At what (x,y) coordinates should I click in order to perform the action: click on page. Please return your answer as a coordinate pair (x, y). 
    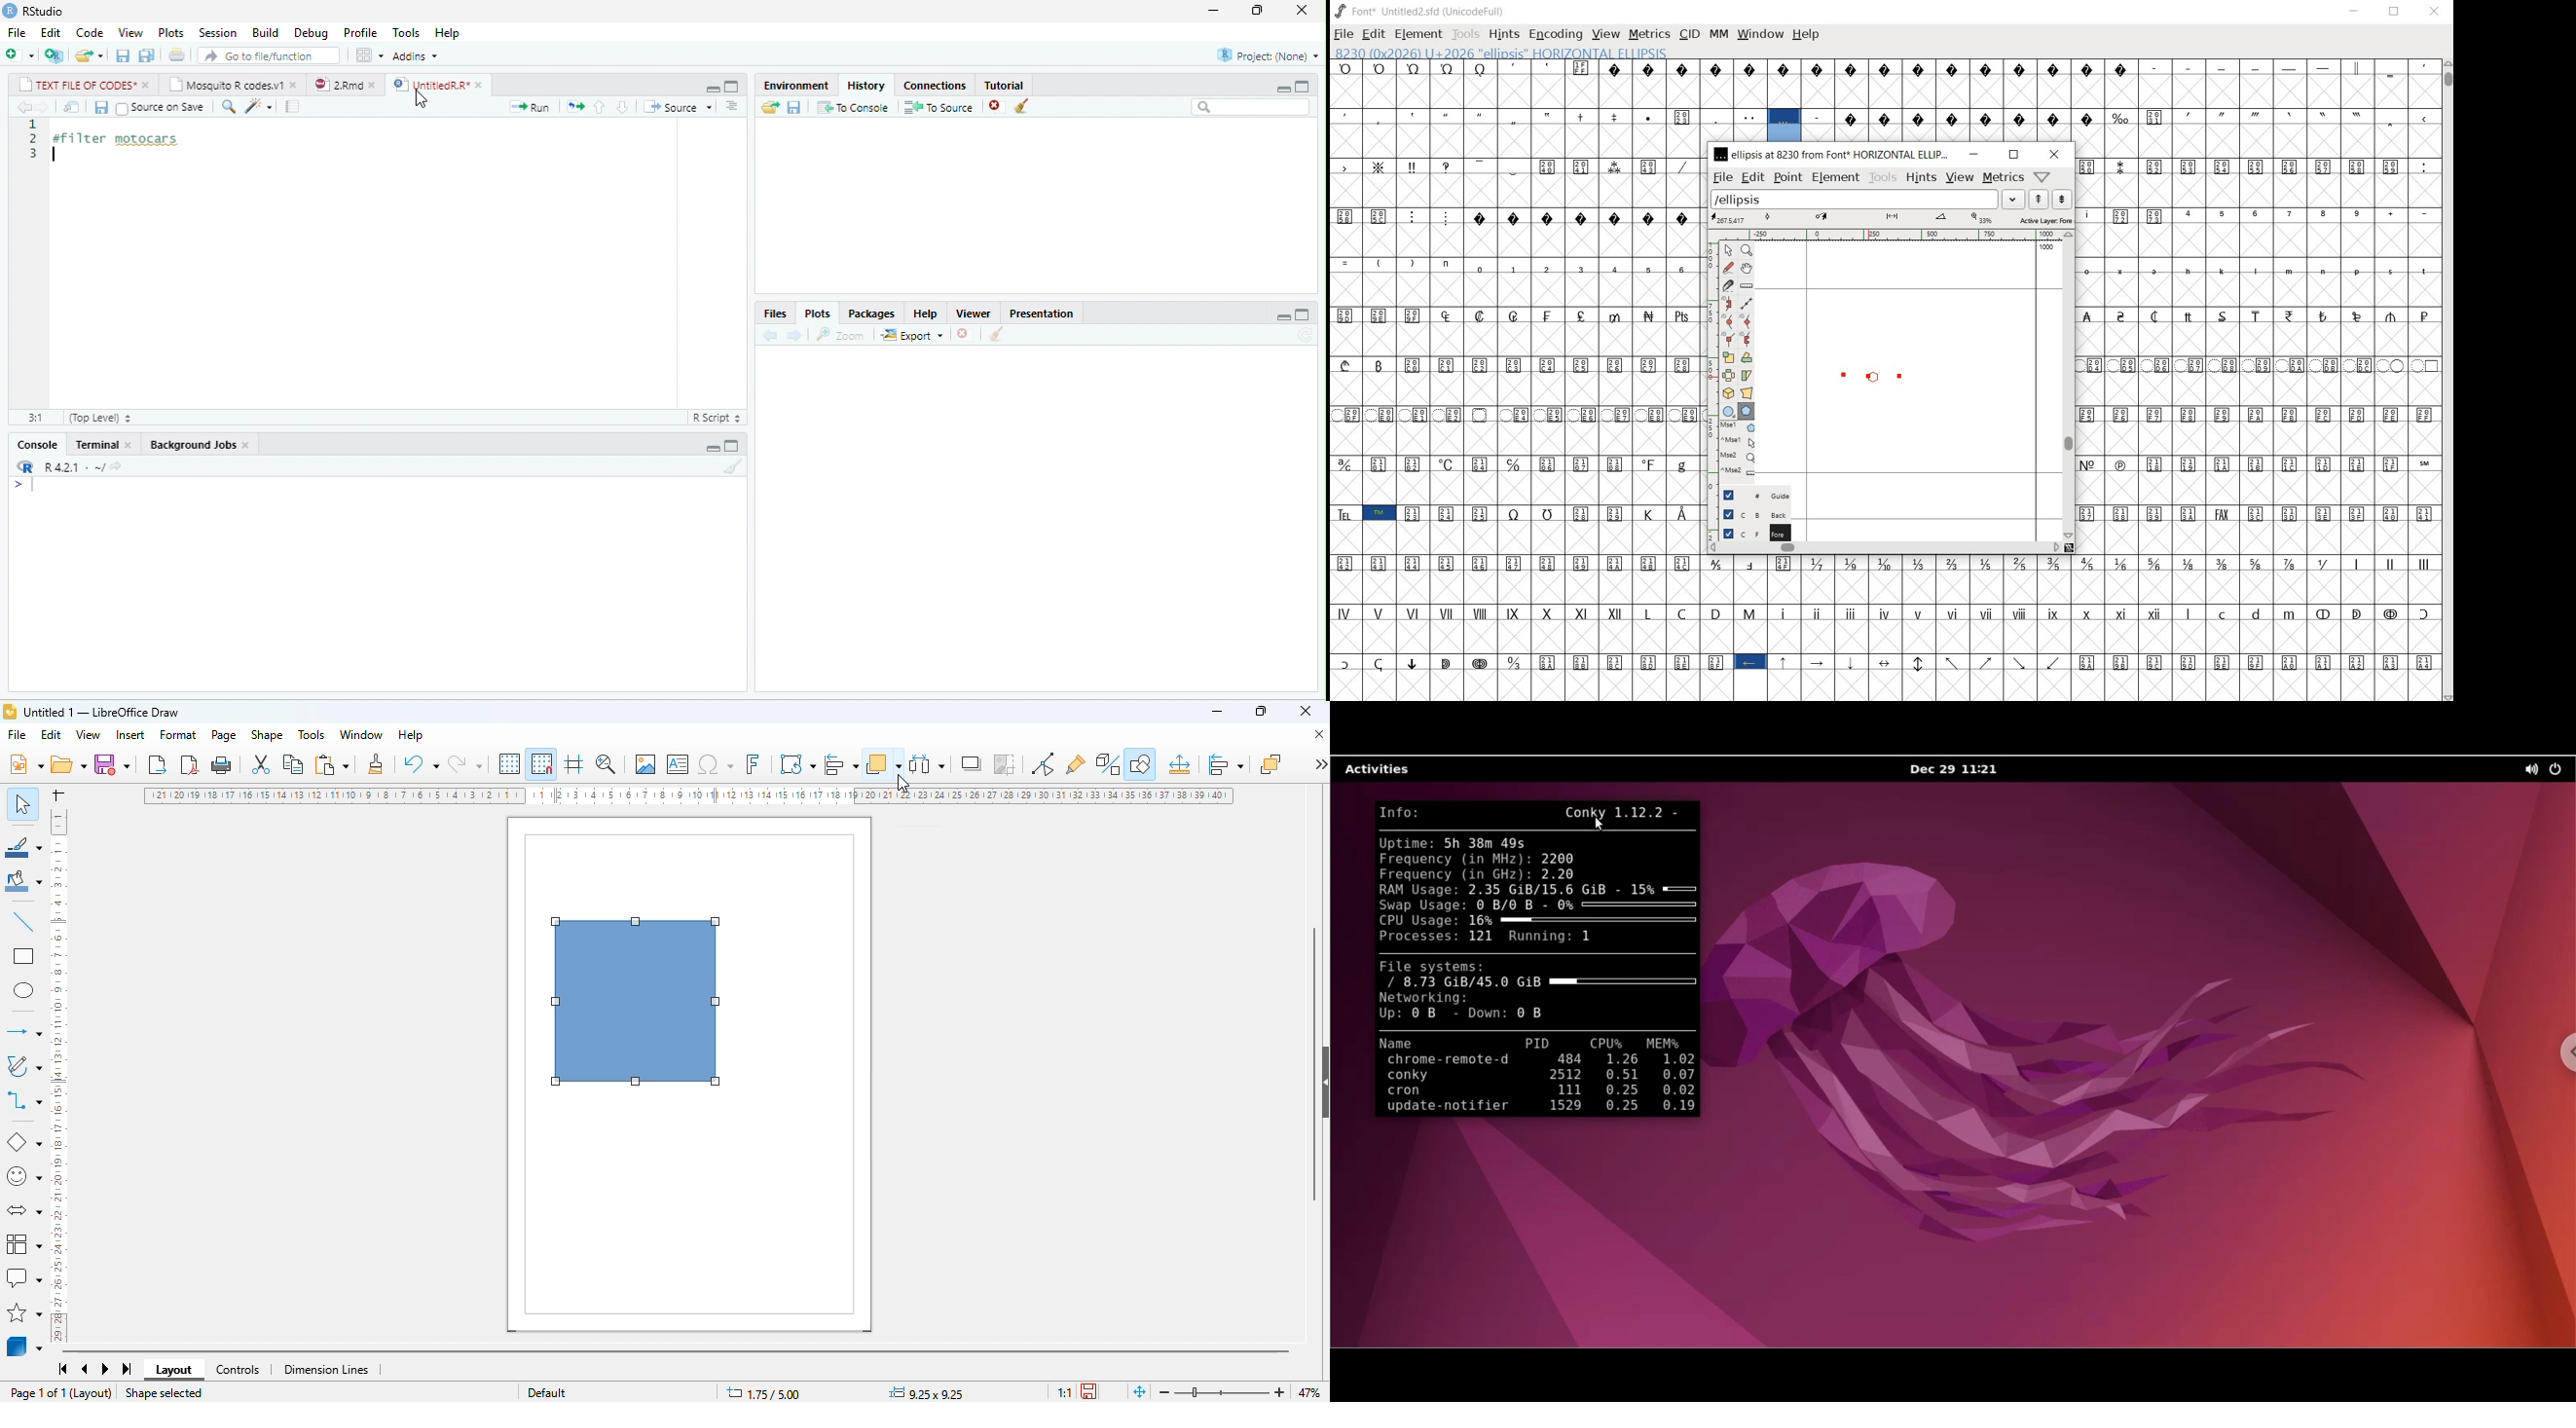
    Looking at the image, I should click on (224, 735).